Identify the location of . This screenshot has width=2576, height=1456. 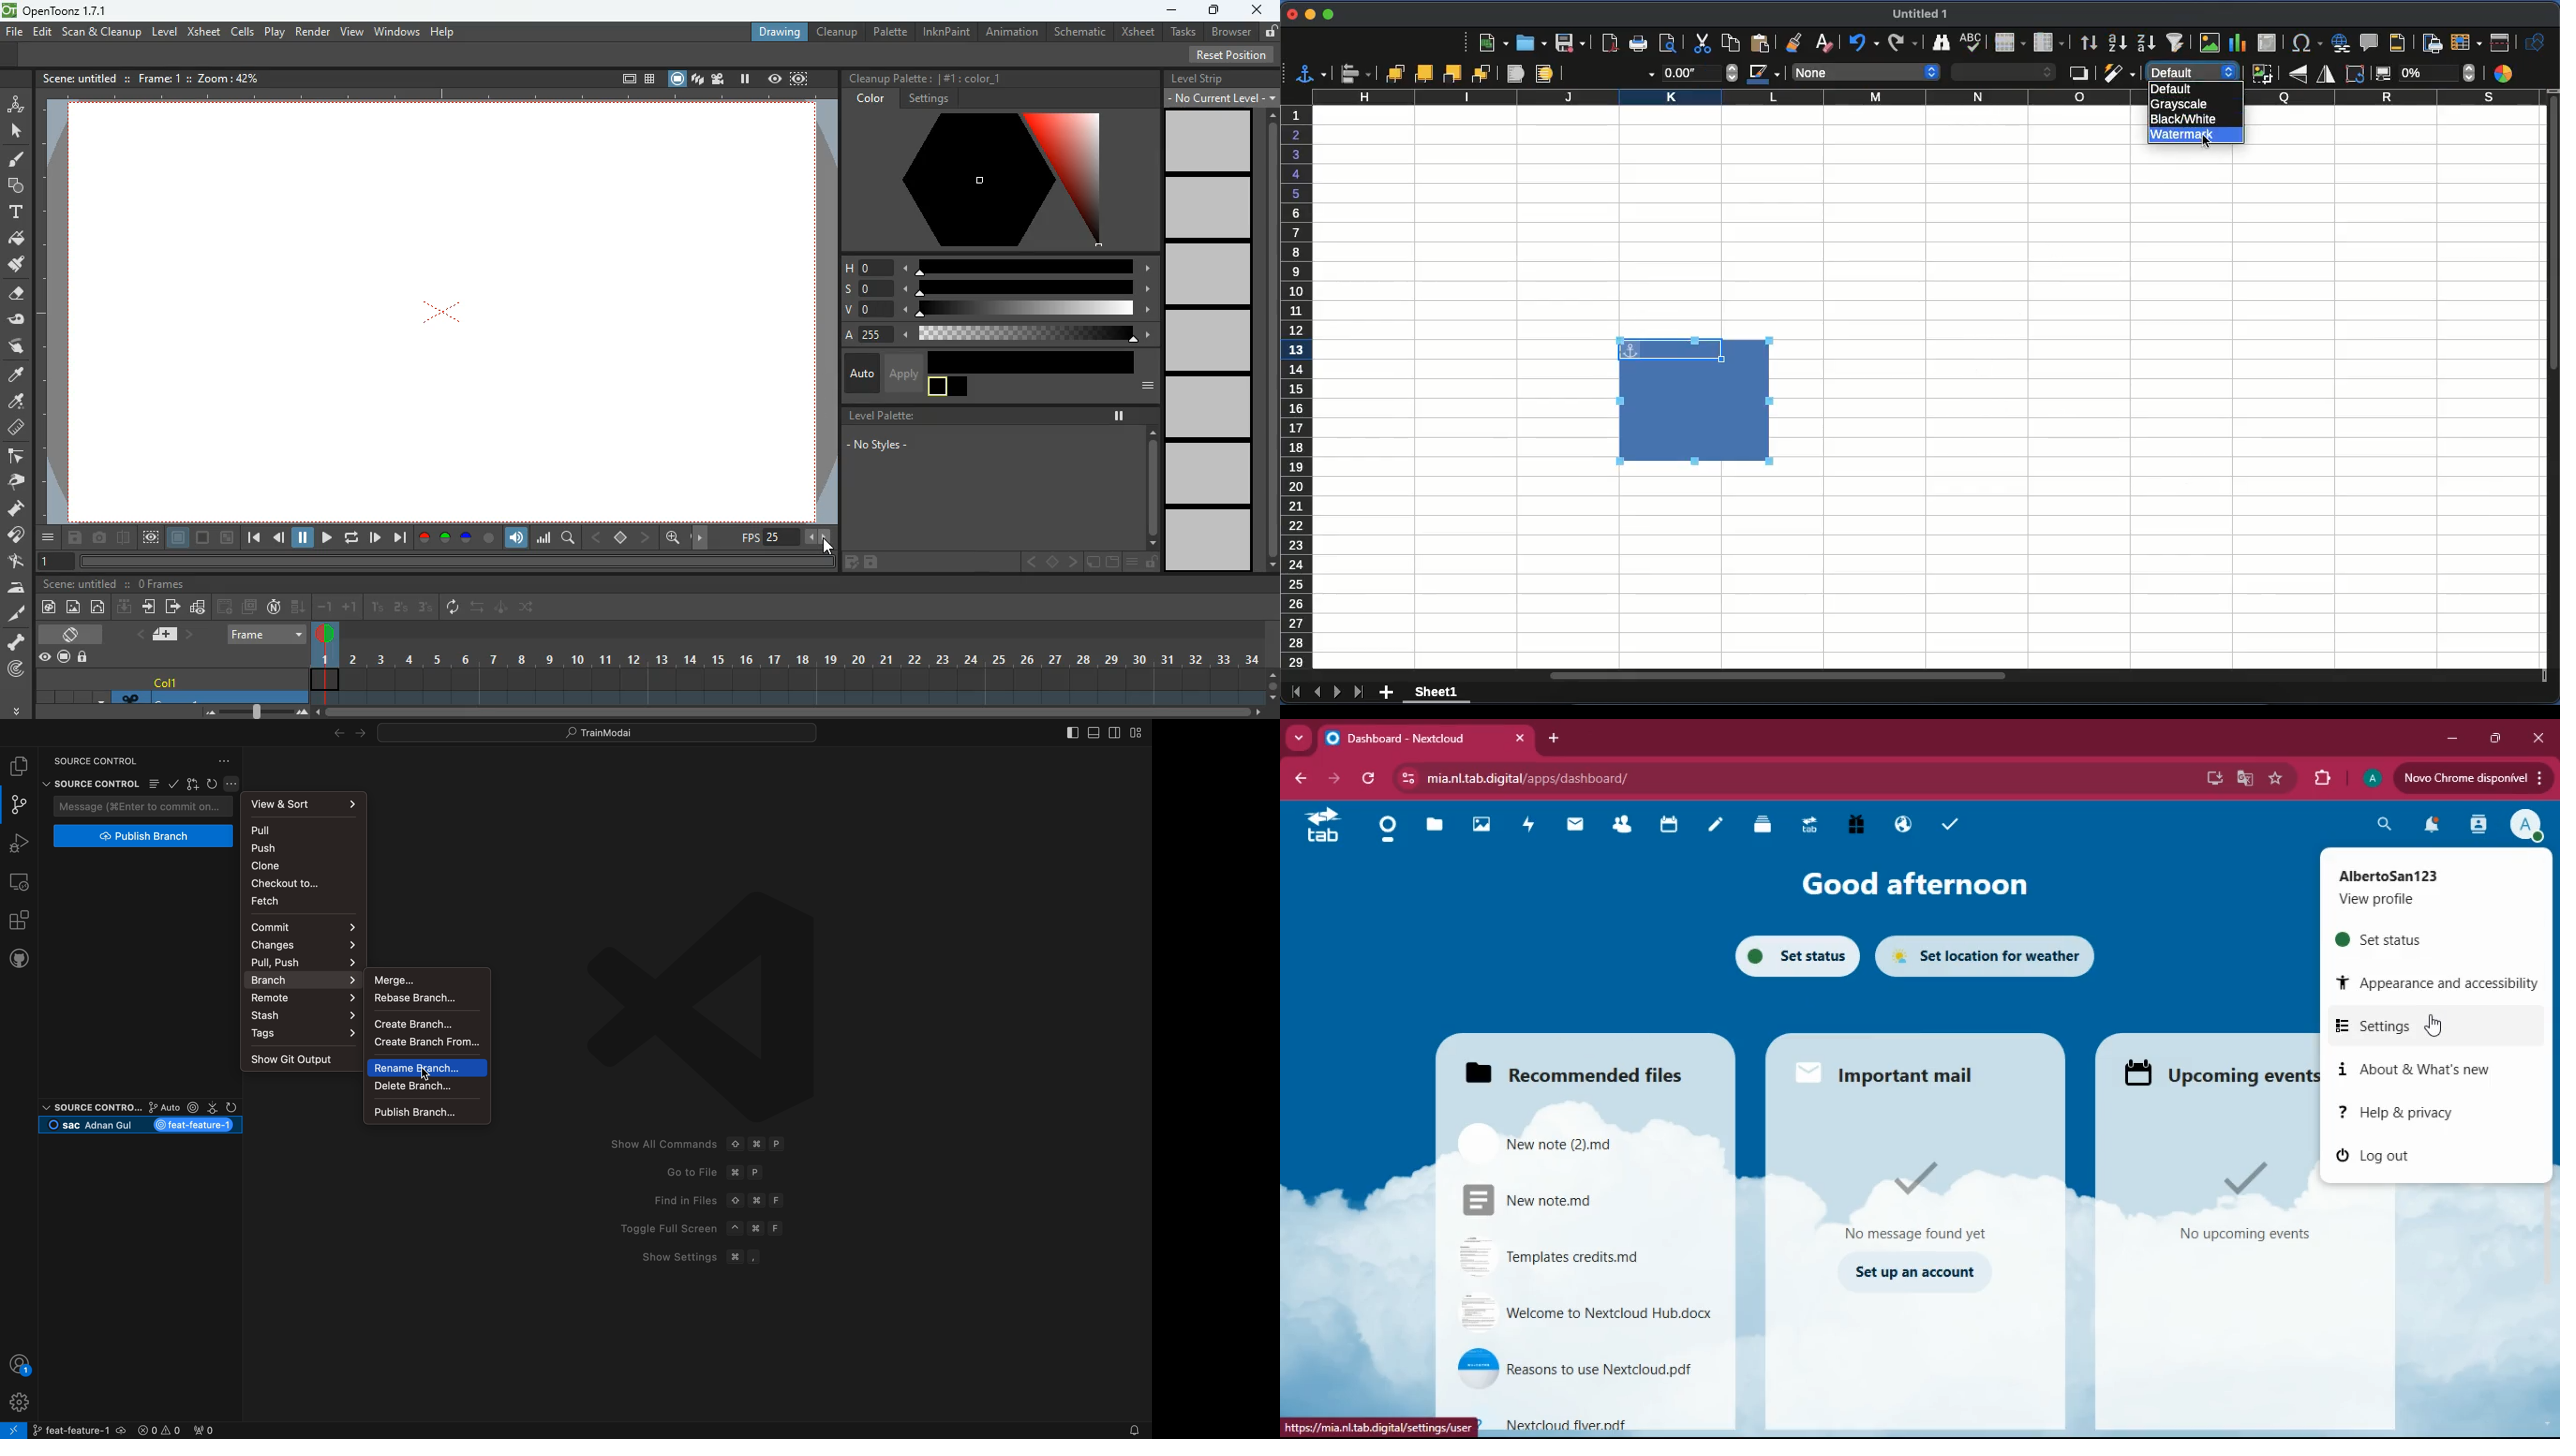
(1553, 738).